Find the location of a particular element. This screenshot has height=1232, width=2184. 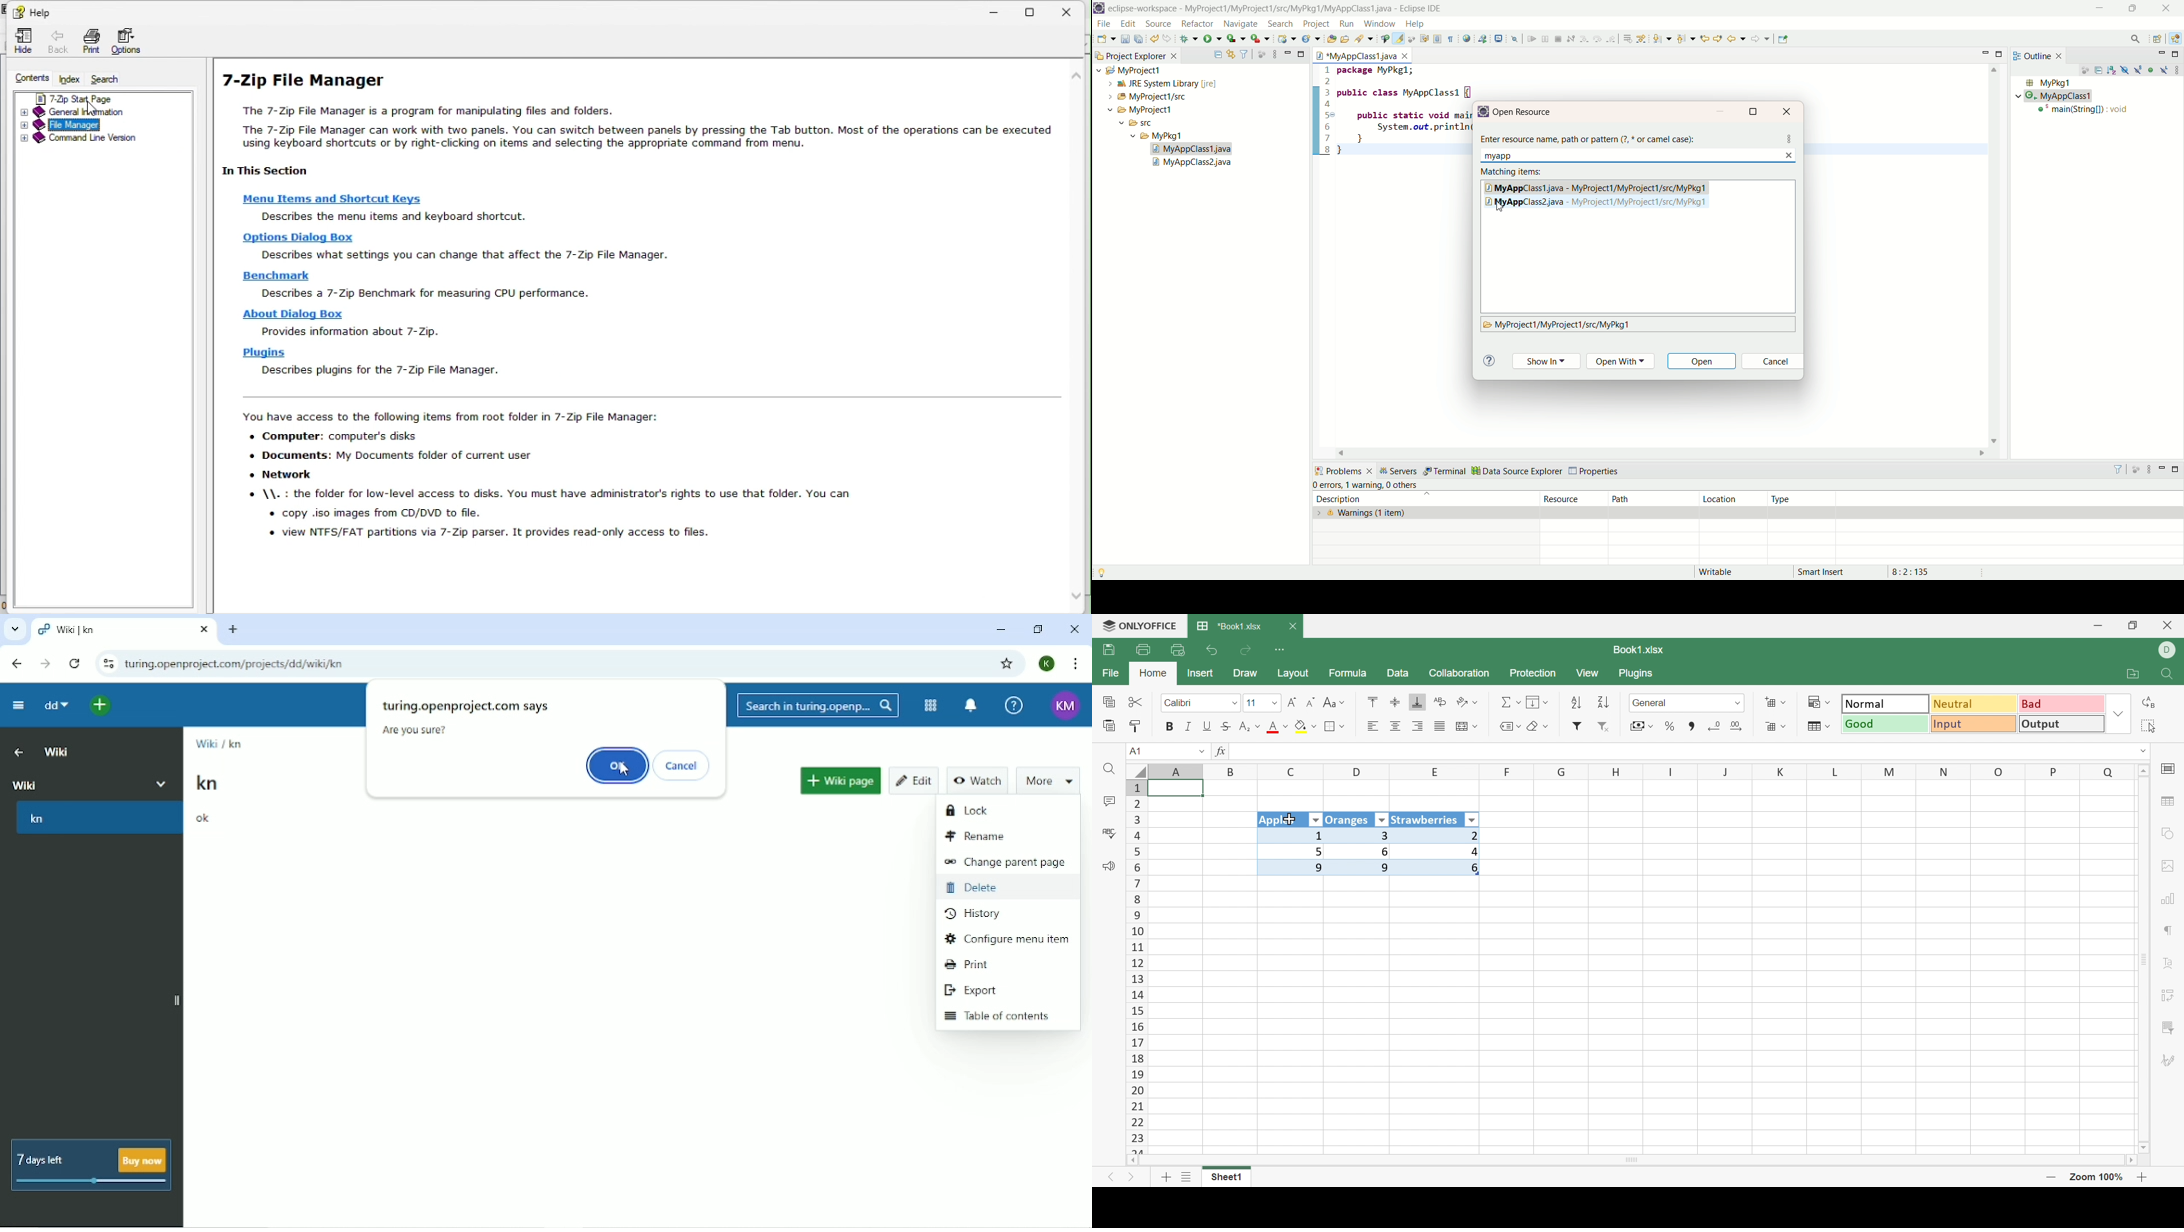

Bad is located at coordinates (2059, 704).